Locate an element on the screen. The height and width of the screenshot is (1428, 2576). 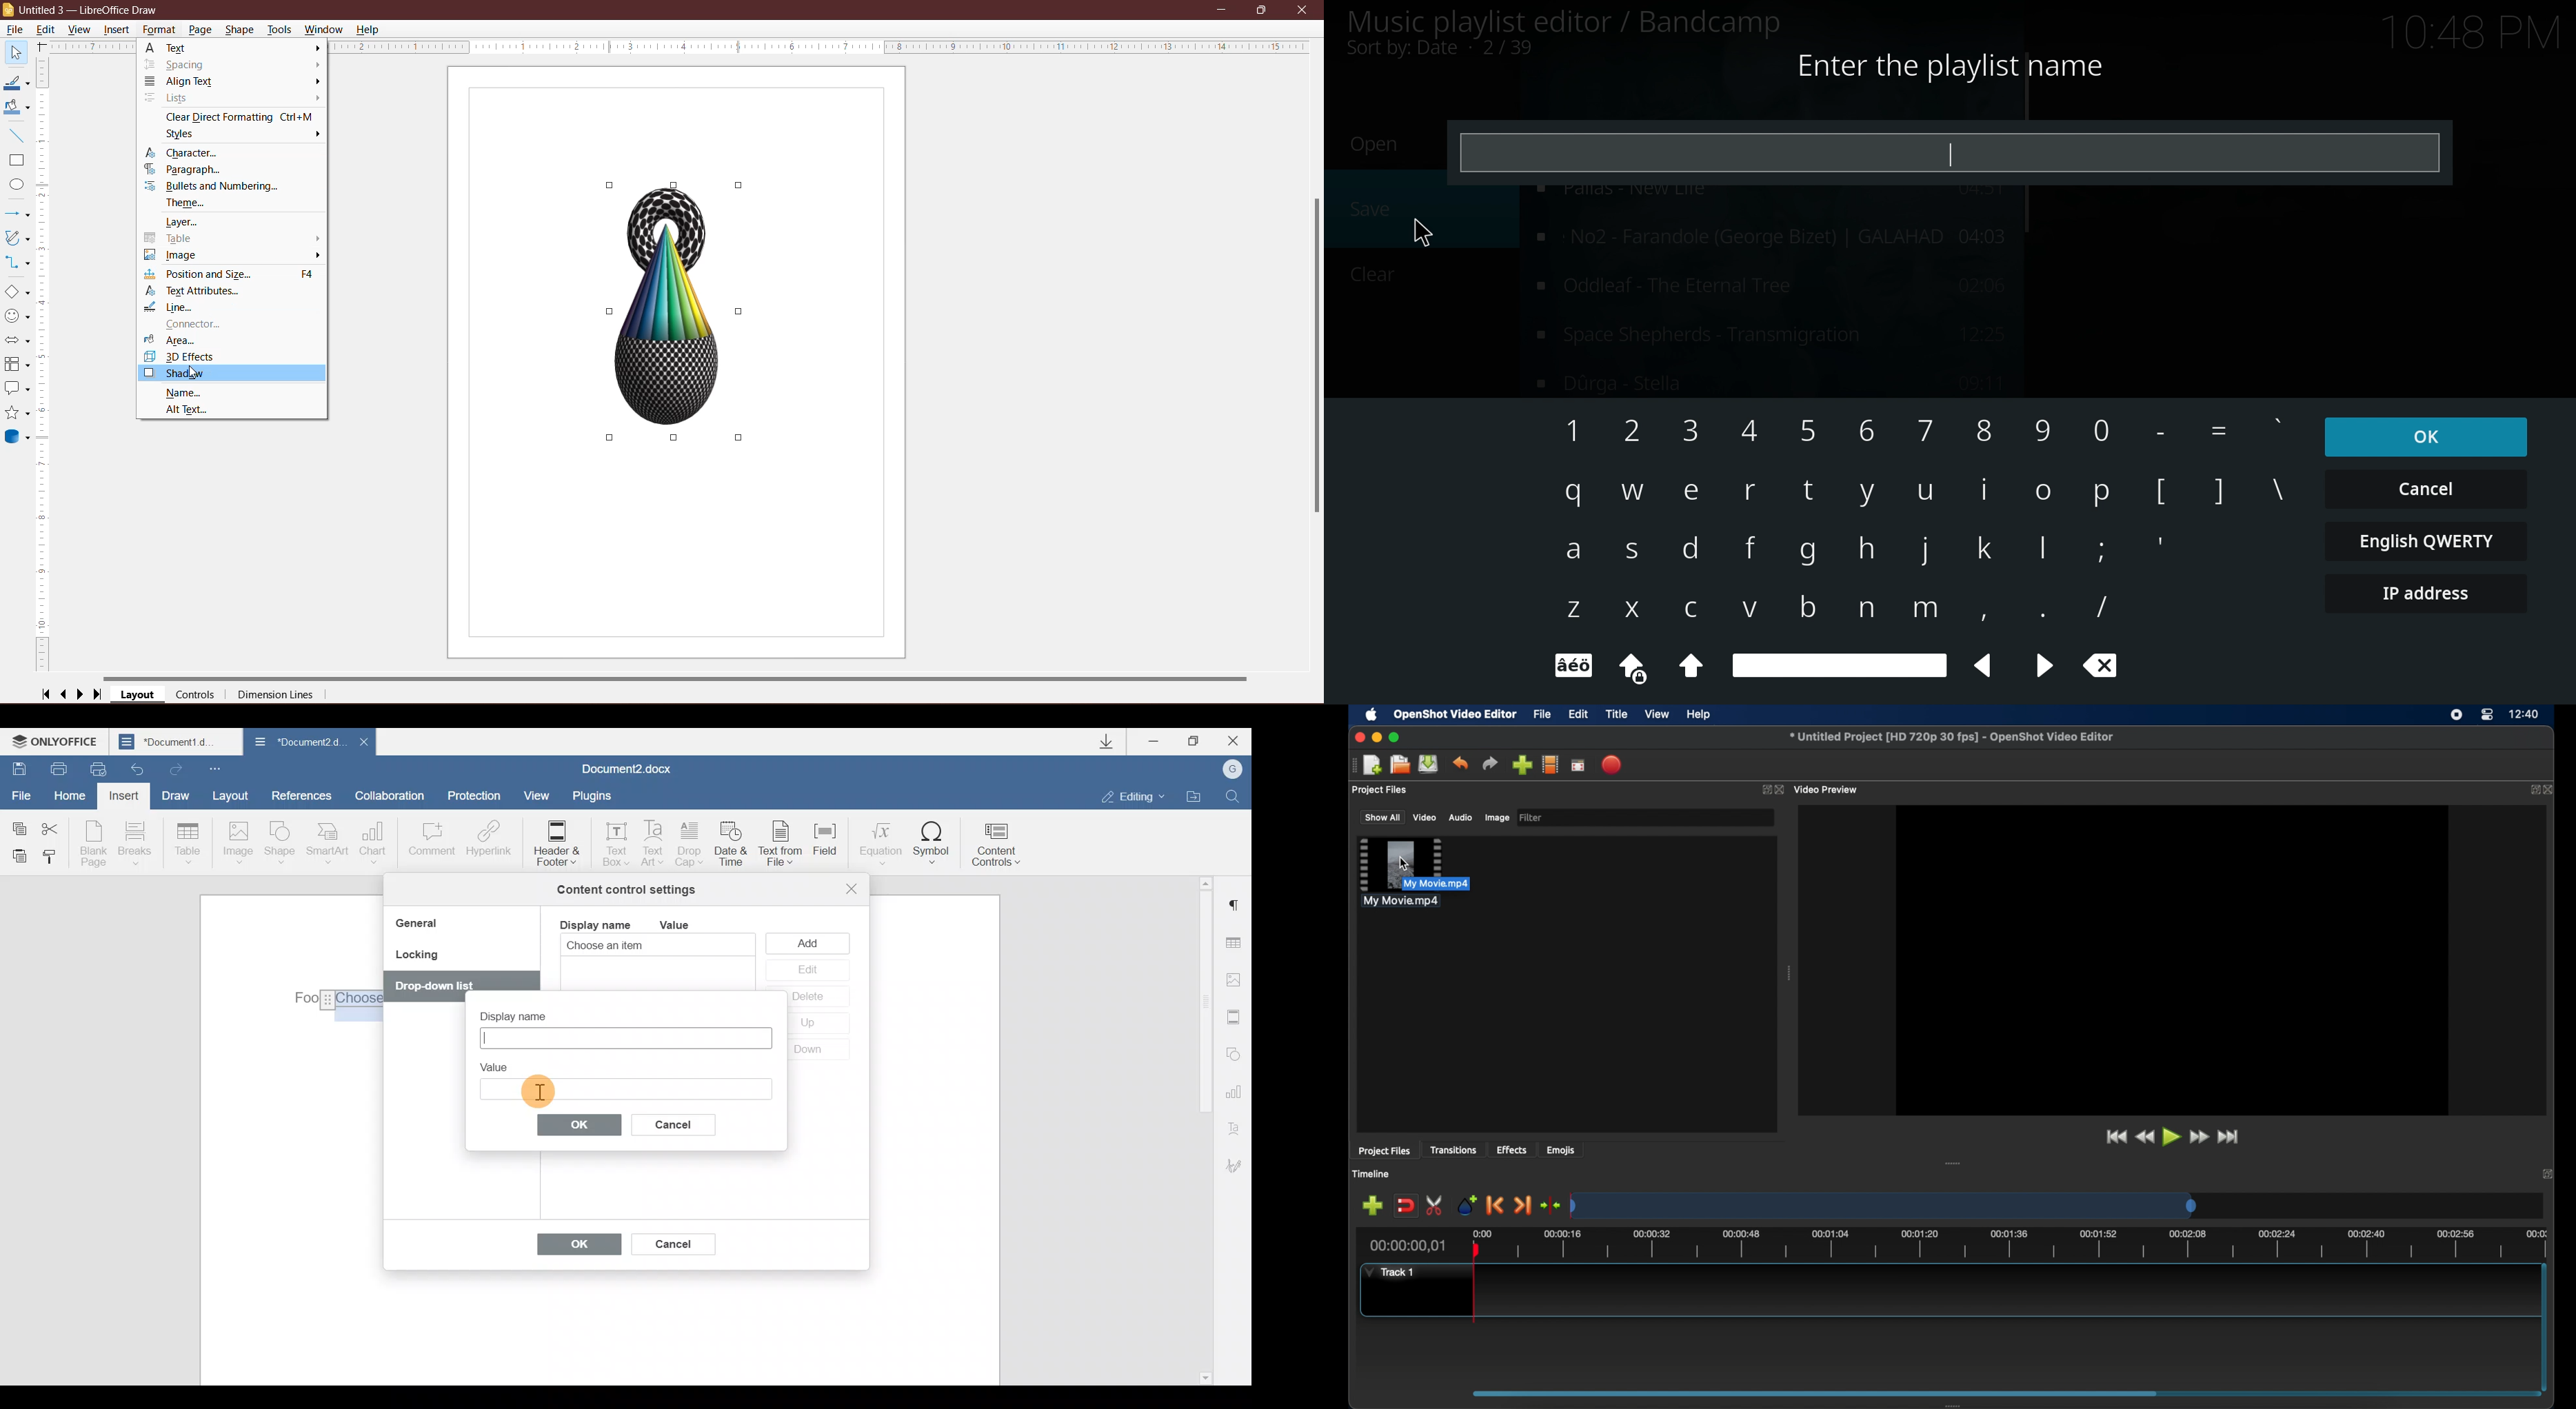
Open file location is located at coordinates (1194, 795).